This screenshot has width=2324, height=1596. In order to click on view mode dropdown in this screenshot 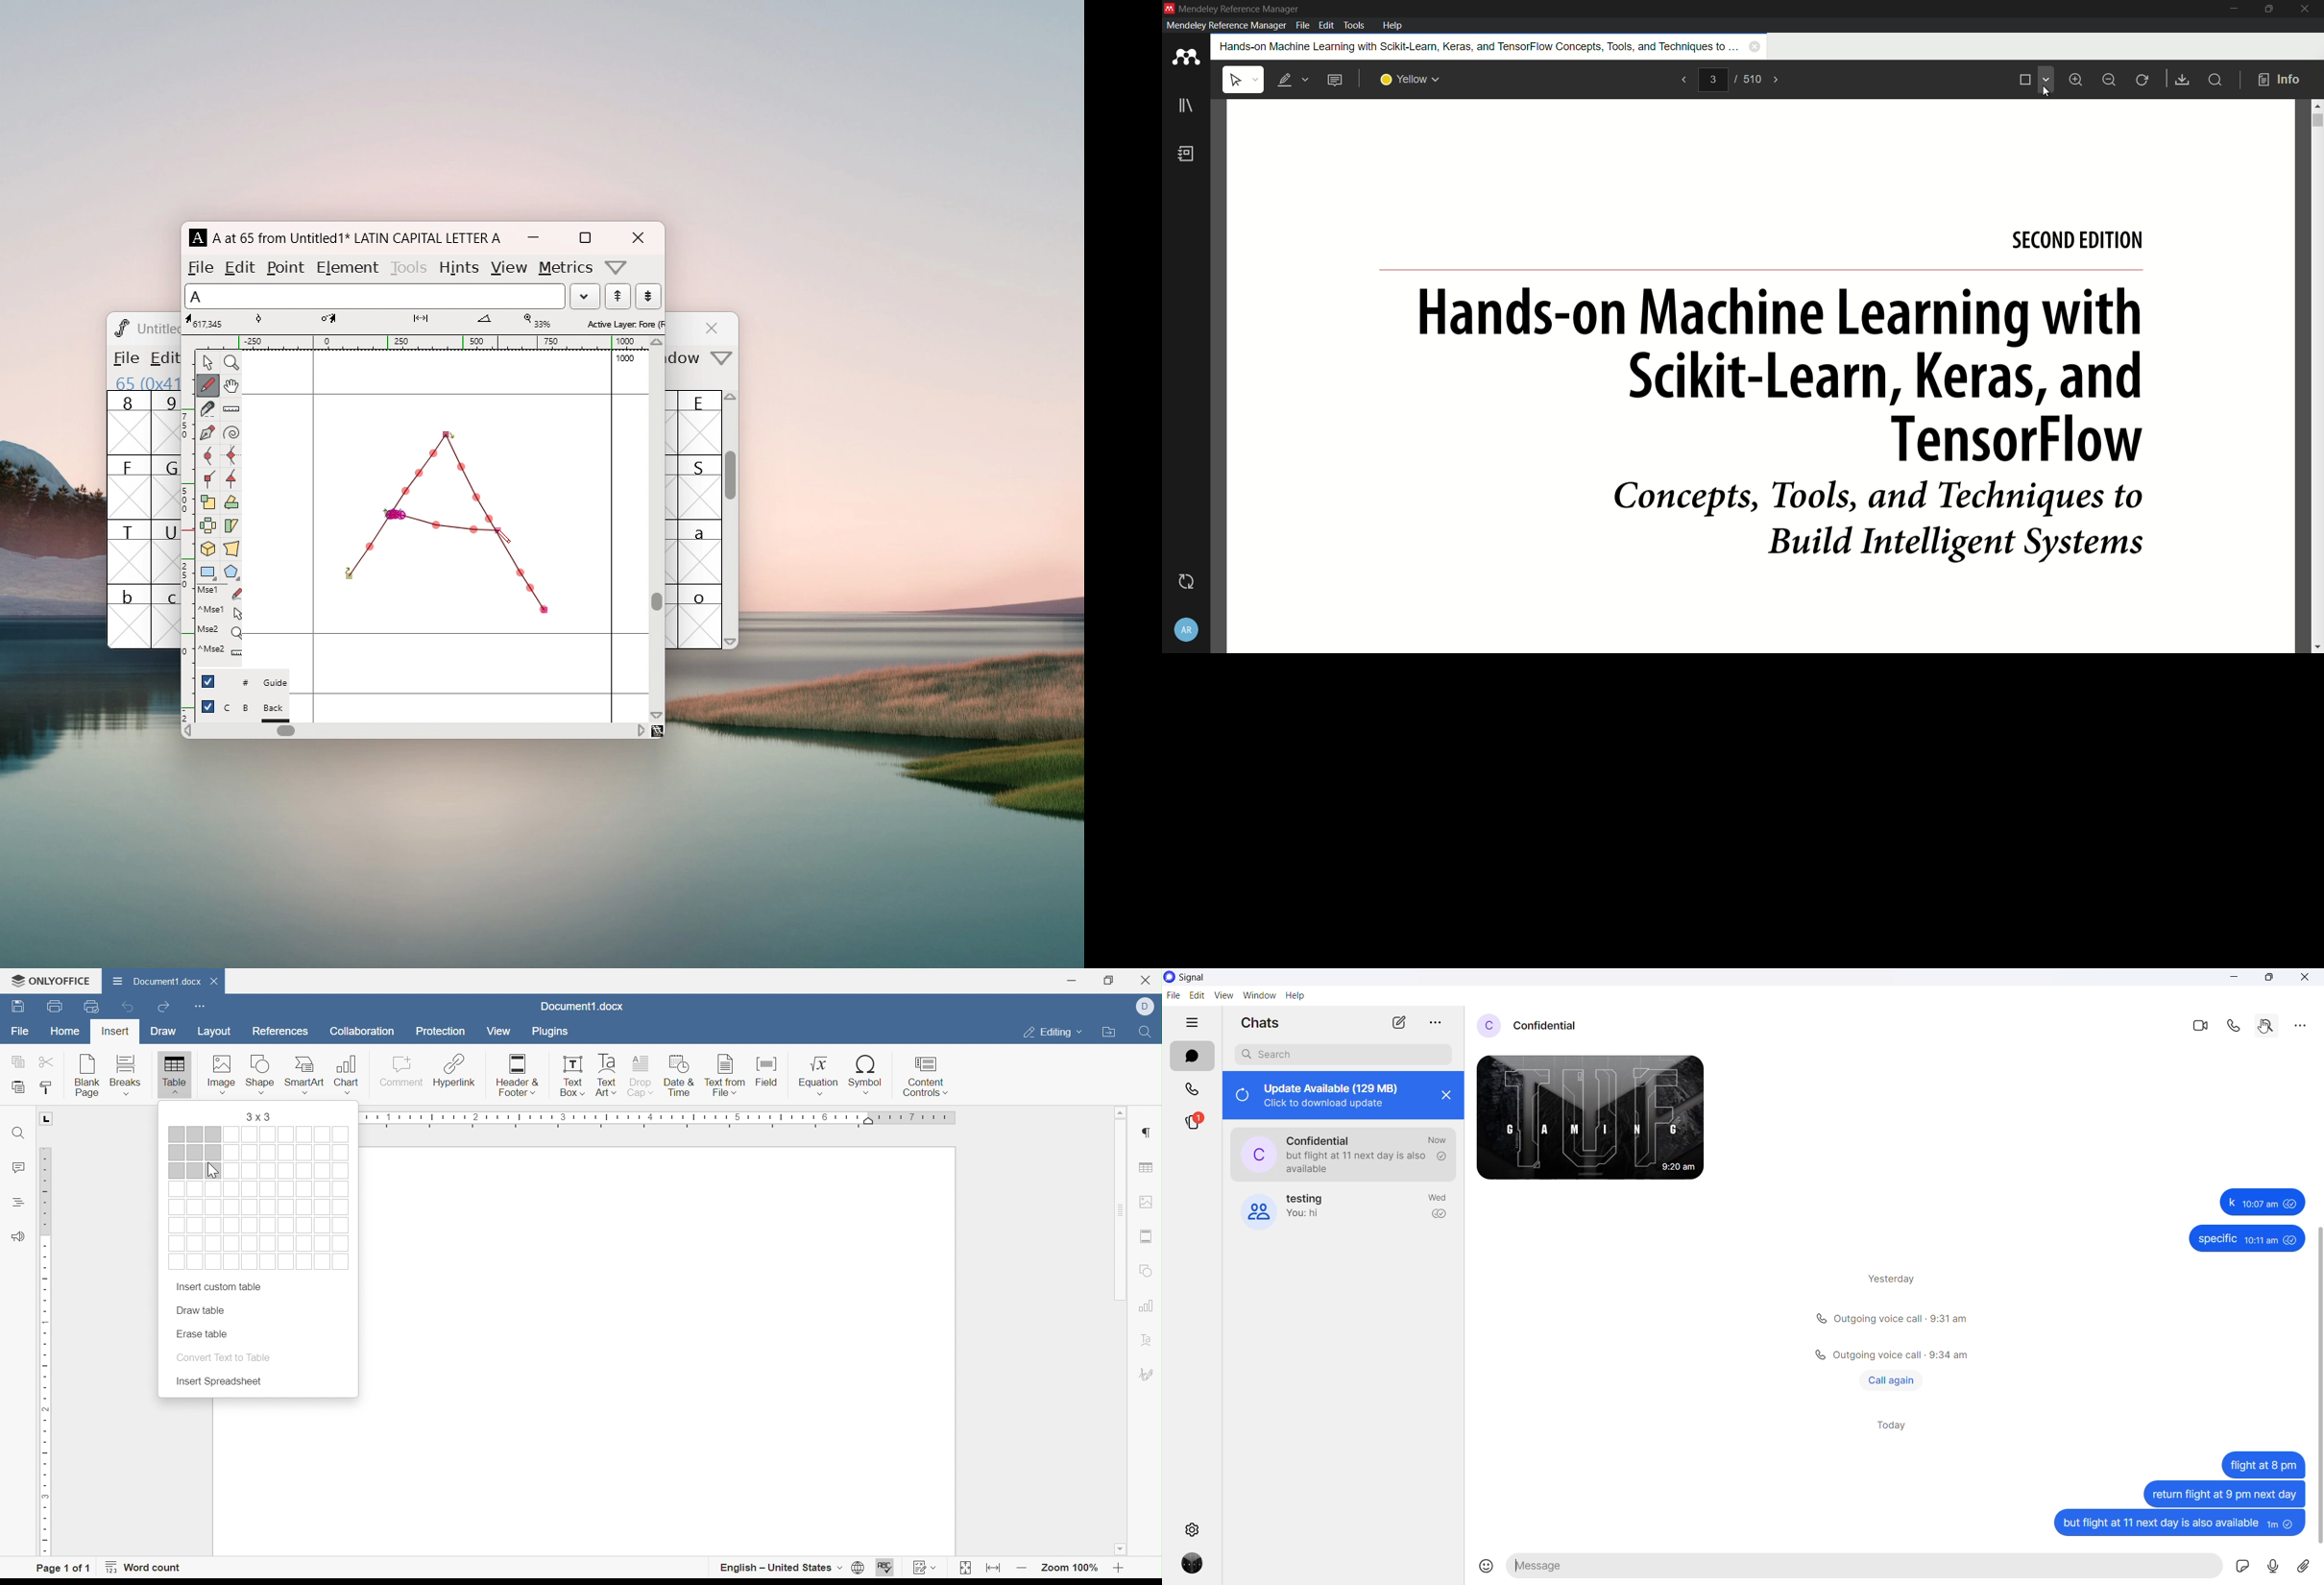, I will do `click(2046, 79)`.